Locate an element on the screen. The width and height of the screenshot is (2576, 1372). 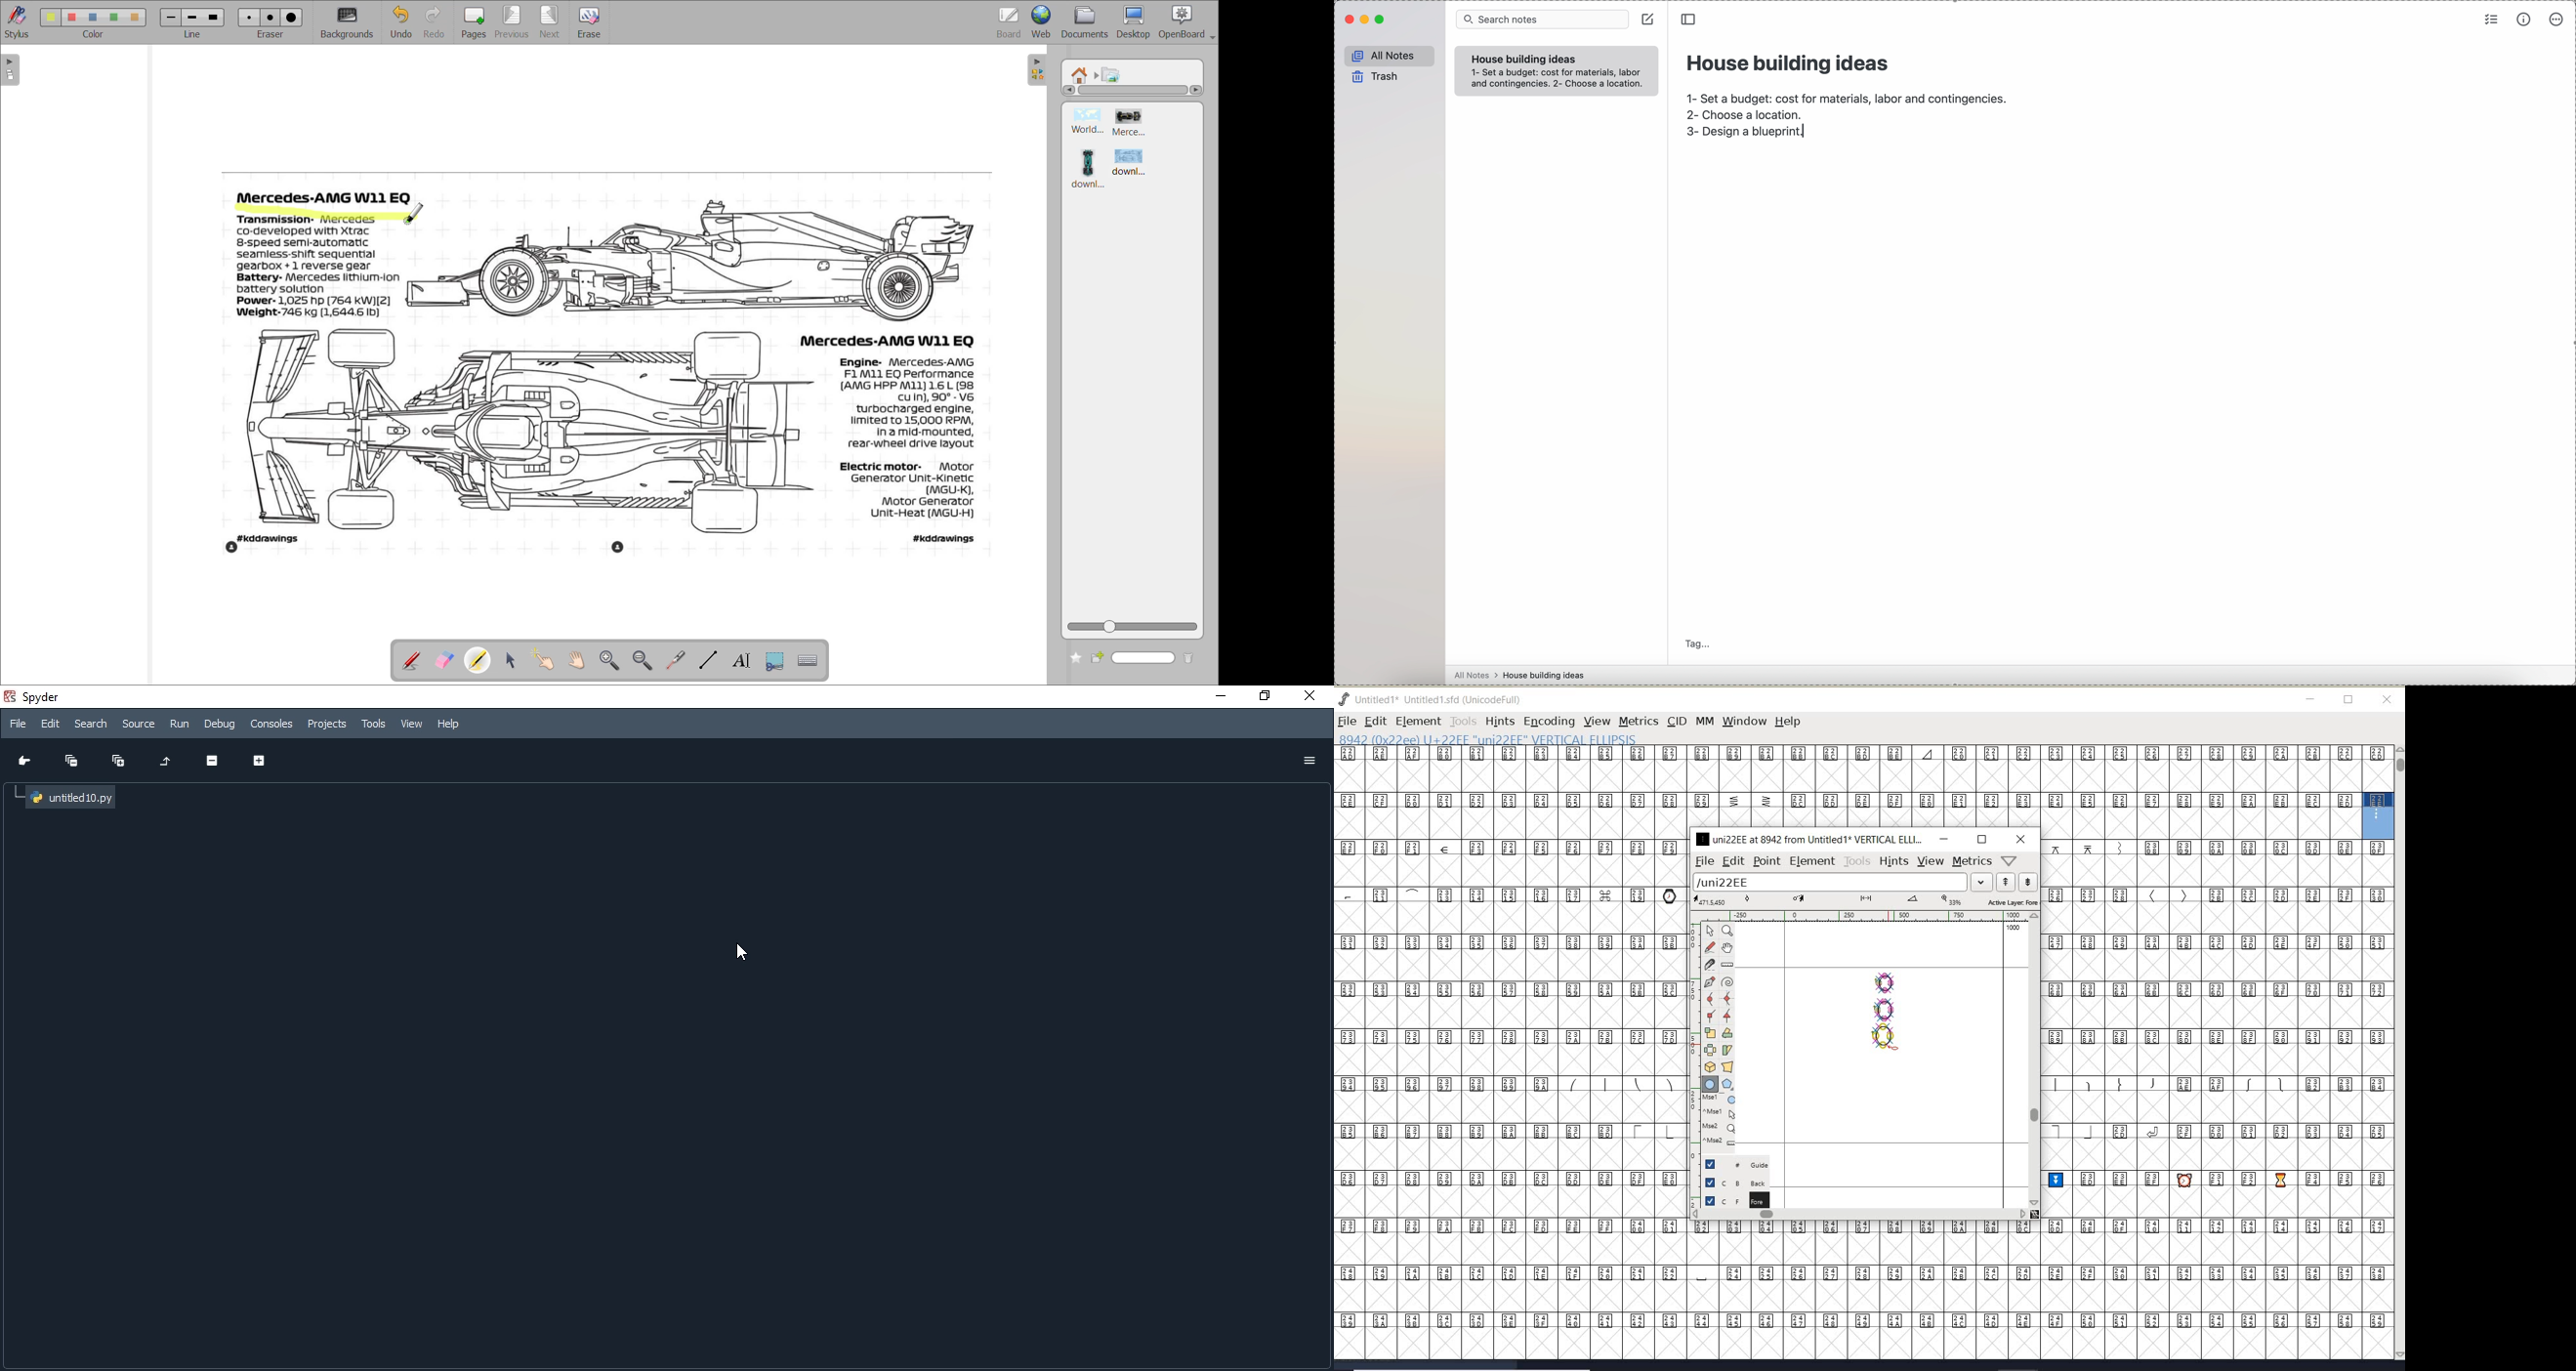
Collapse all is located at coordinates (72, 760).